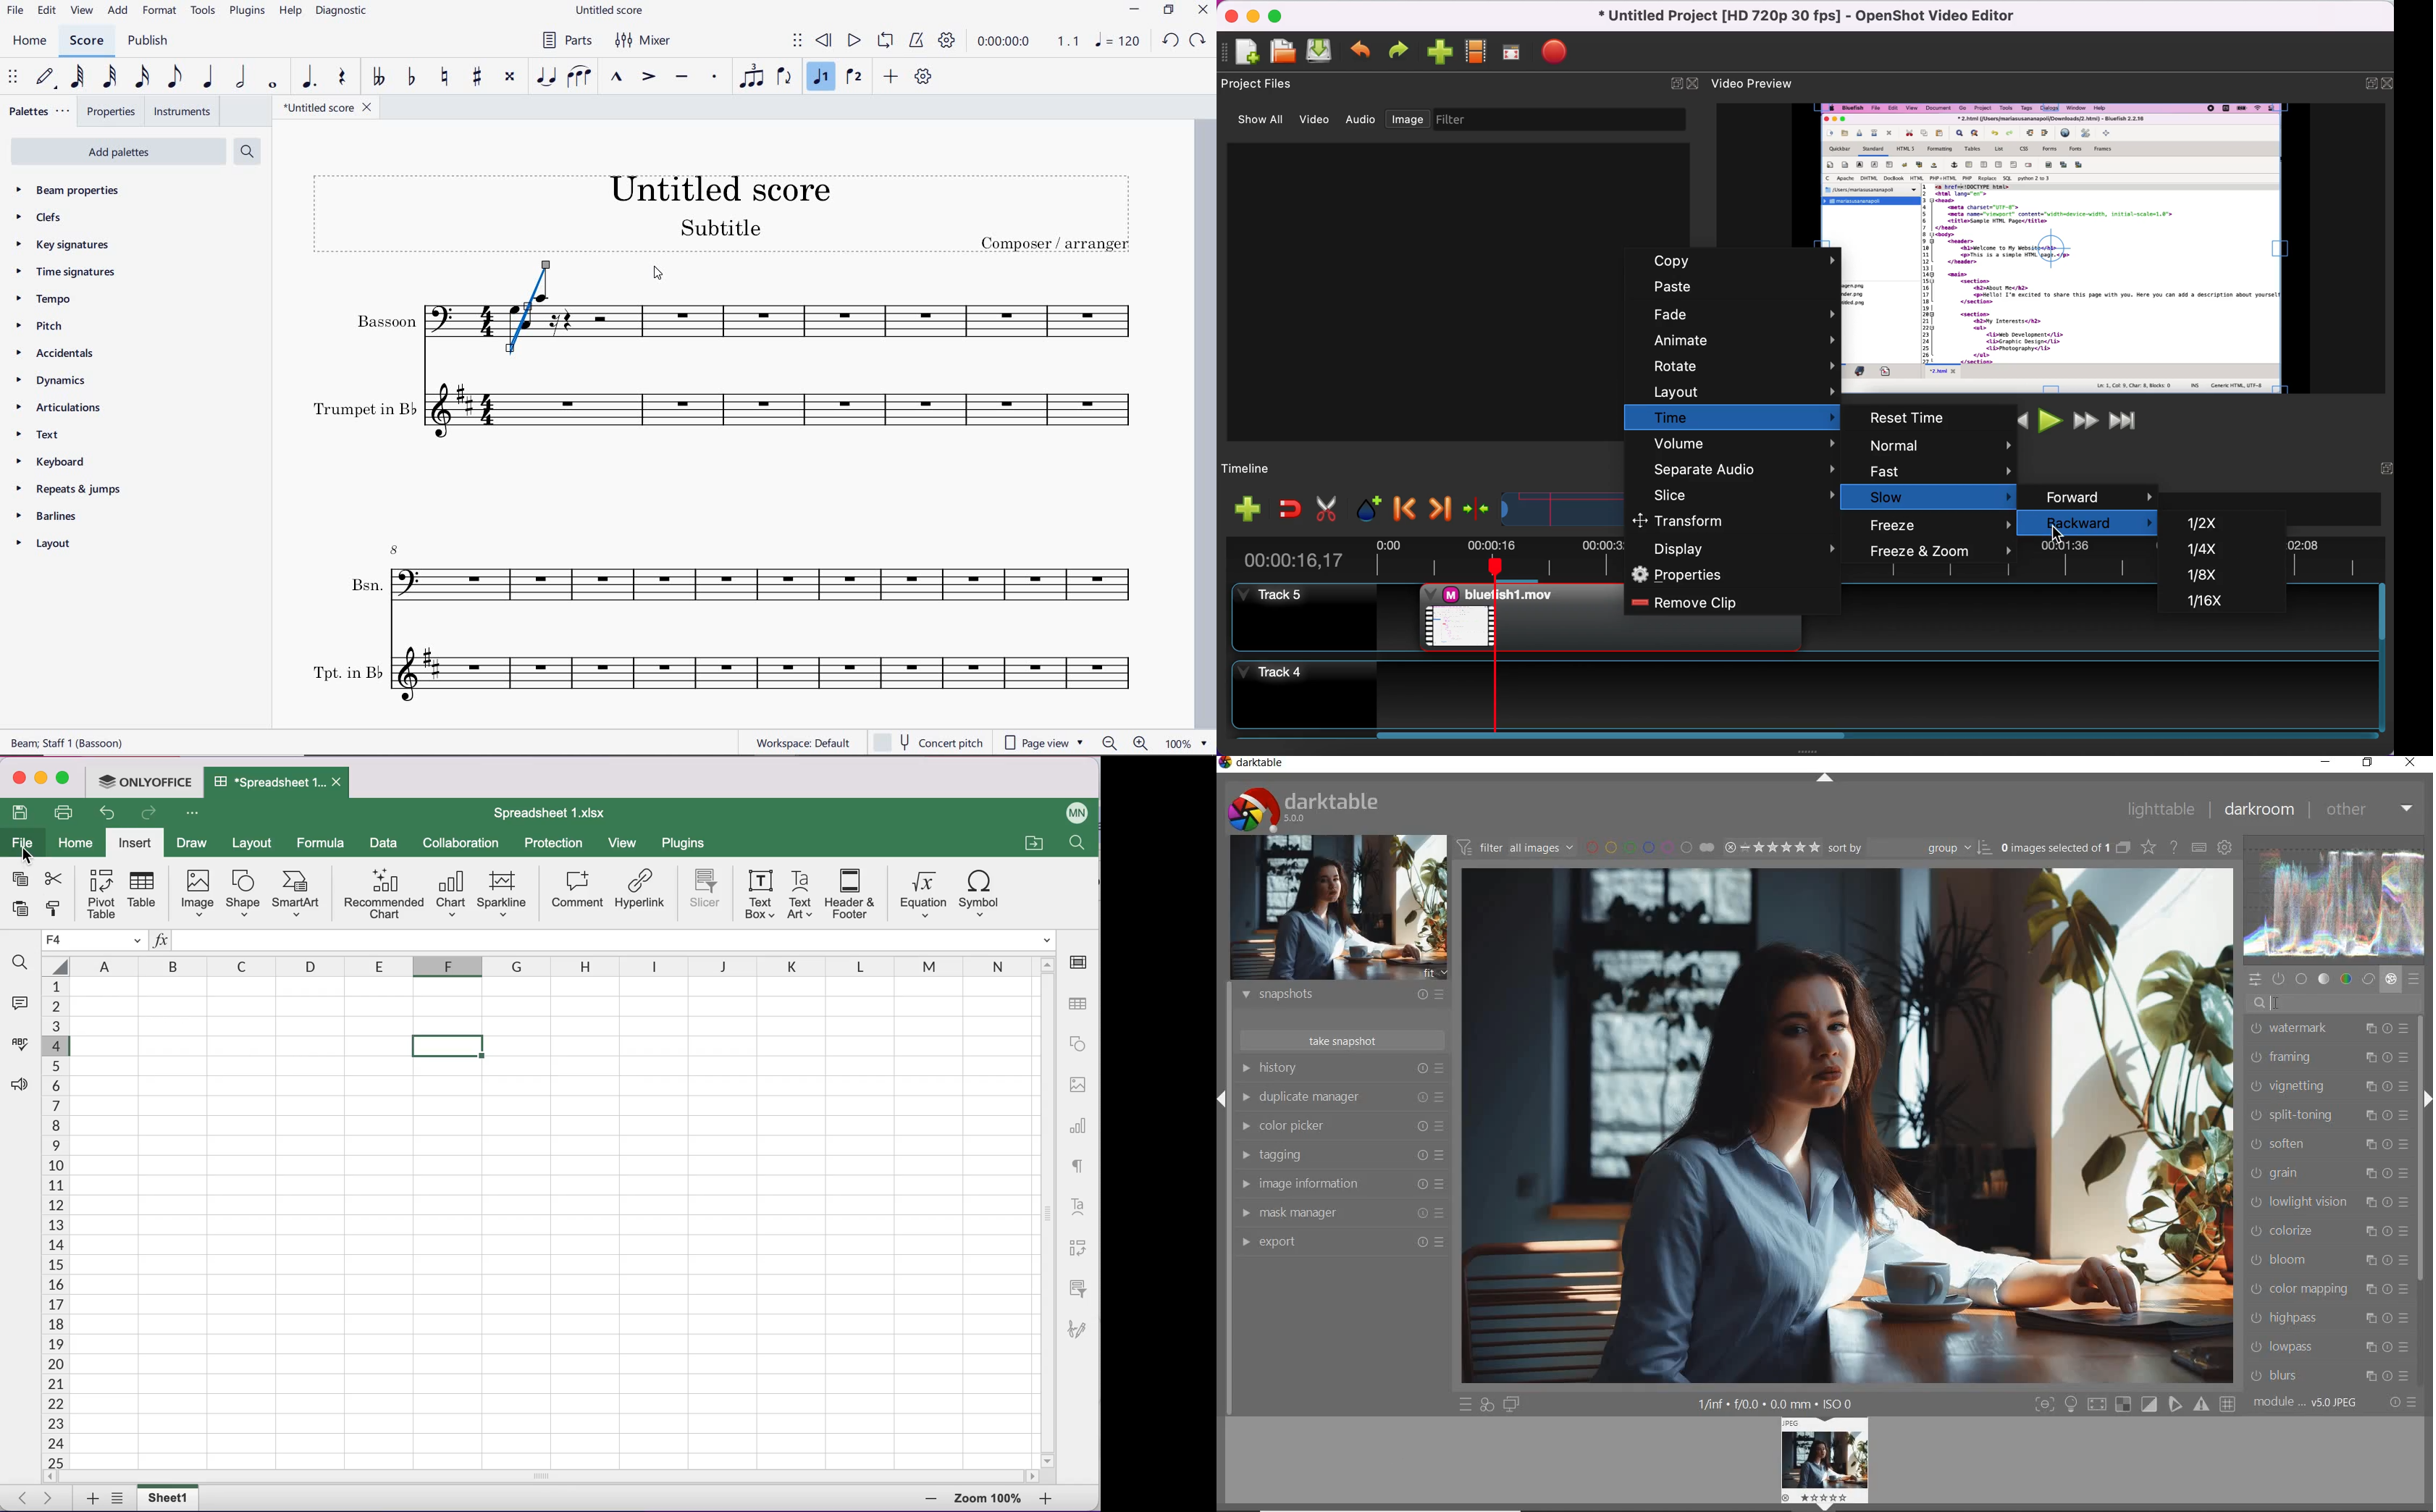 This screenshot has width=2436, height=1512. Describe the element at coordinates (148, 41) in the screenshot. I see `publish` at that location.